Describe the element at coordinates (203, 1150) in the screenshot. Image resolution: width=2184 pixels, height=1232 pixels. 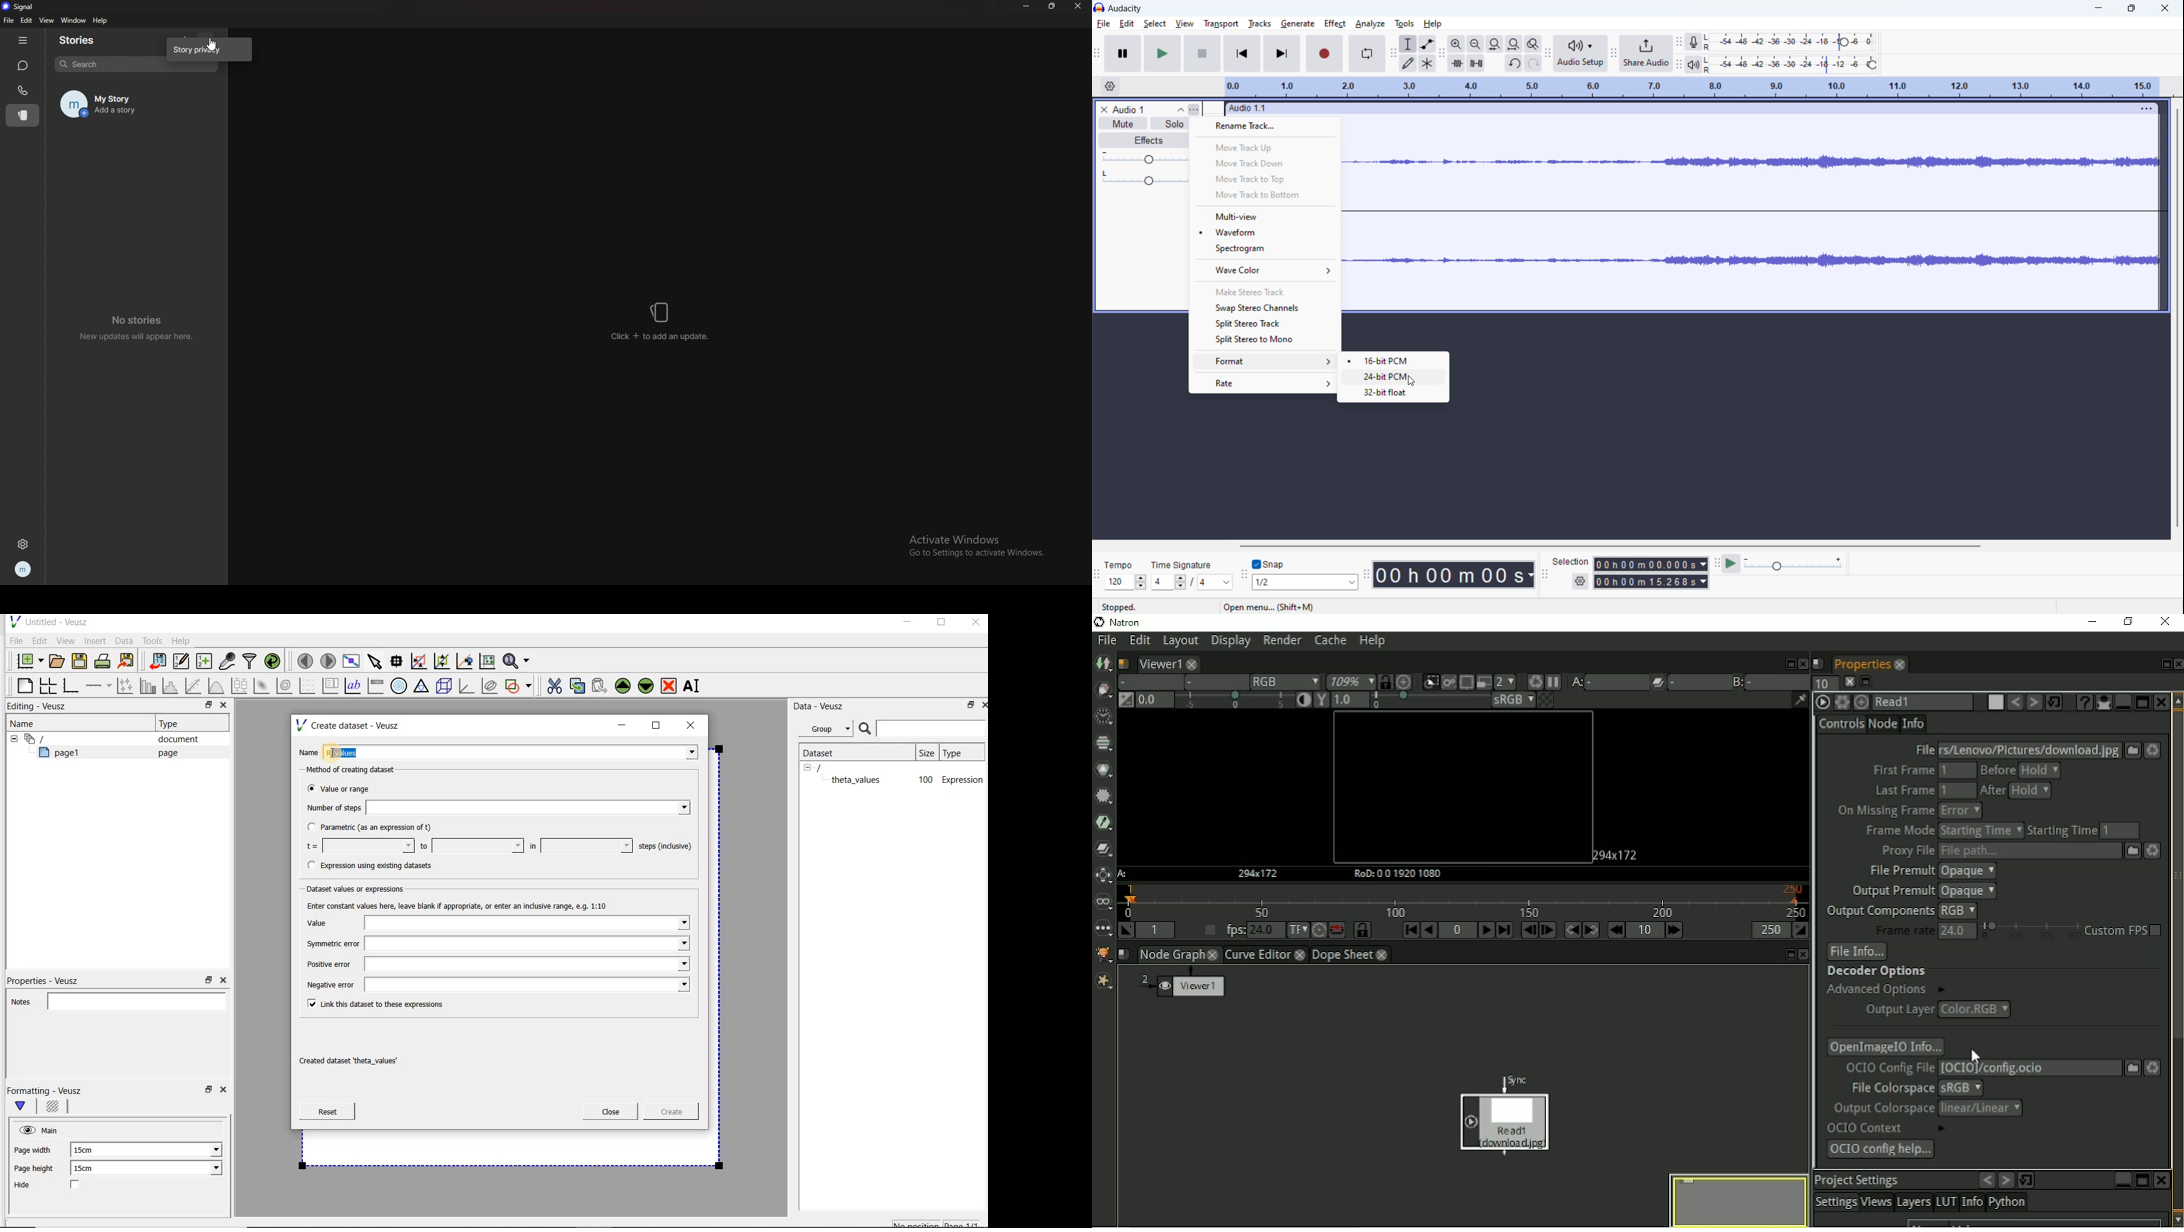
I see `Page width dropdown` at that location.